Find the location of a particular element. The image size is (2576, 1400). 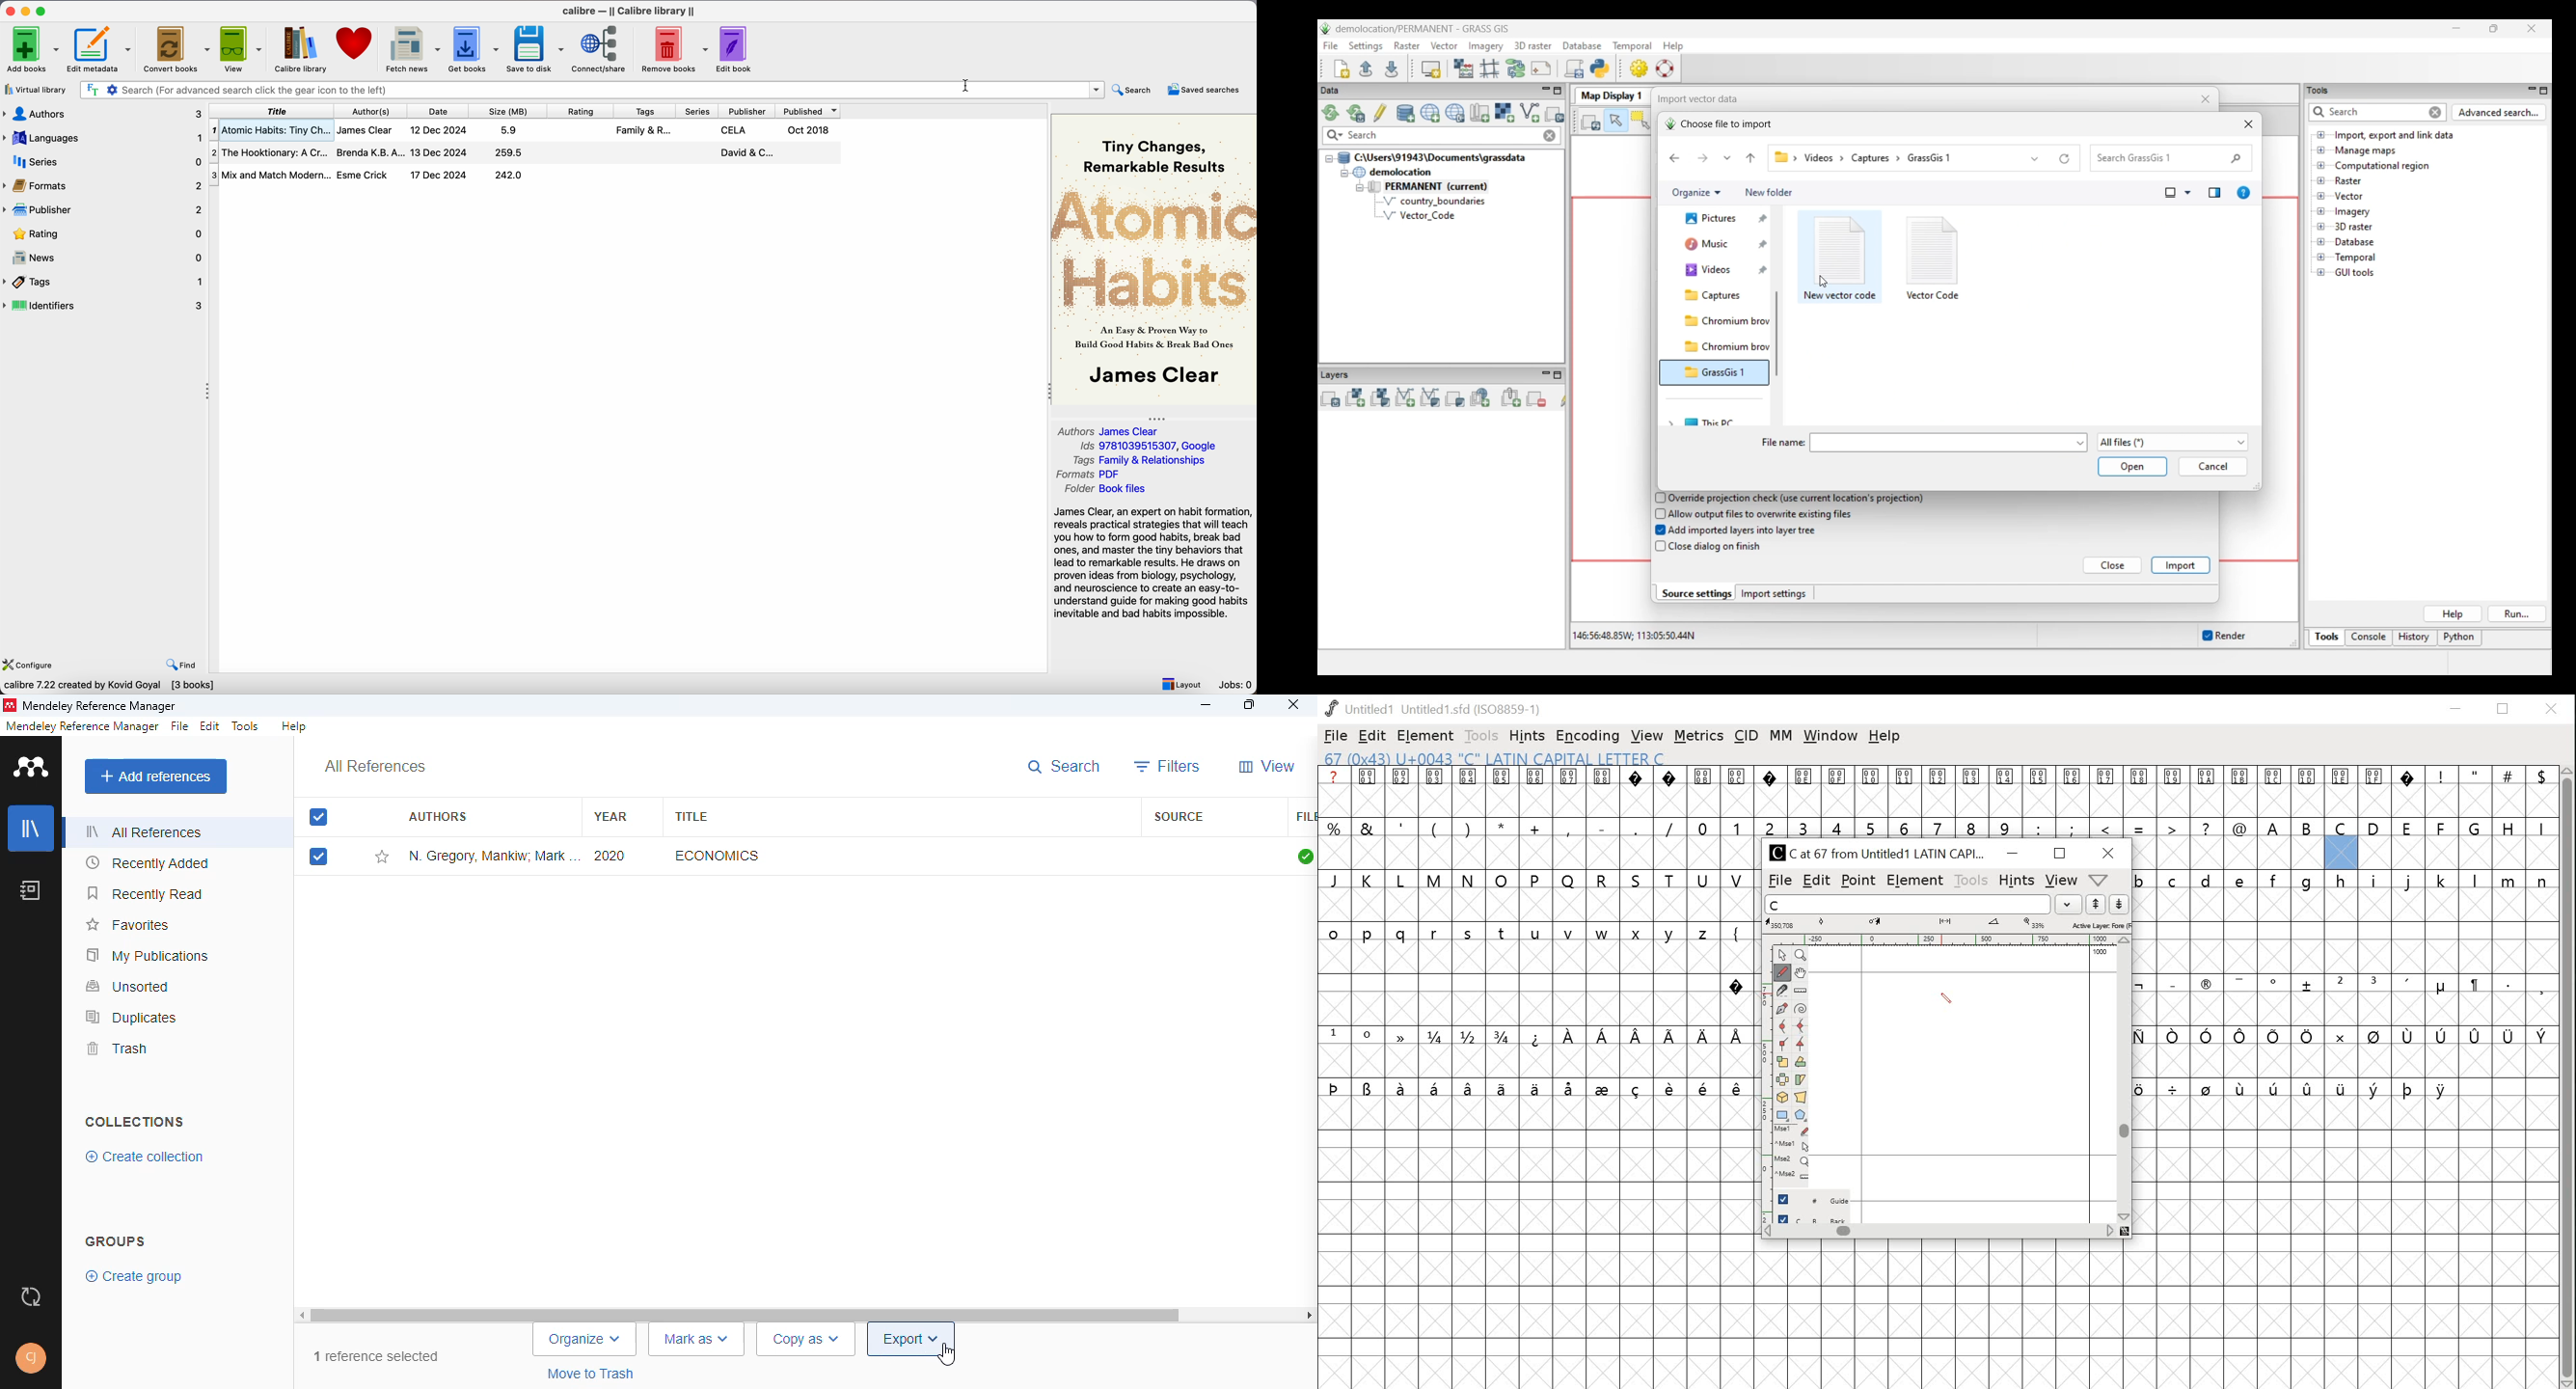

Allow edits outside of the current mapset is located at coordinates (1380, 113).